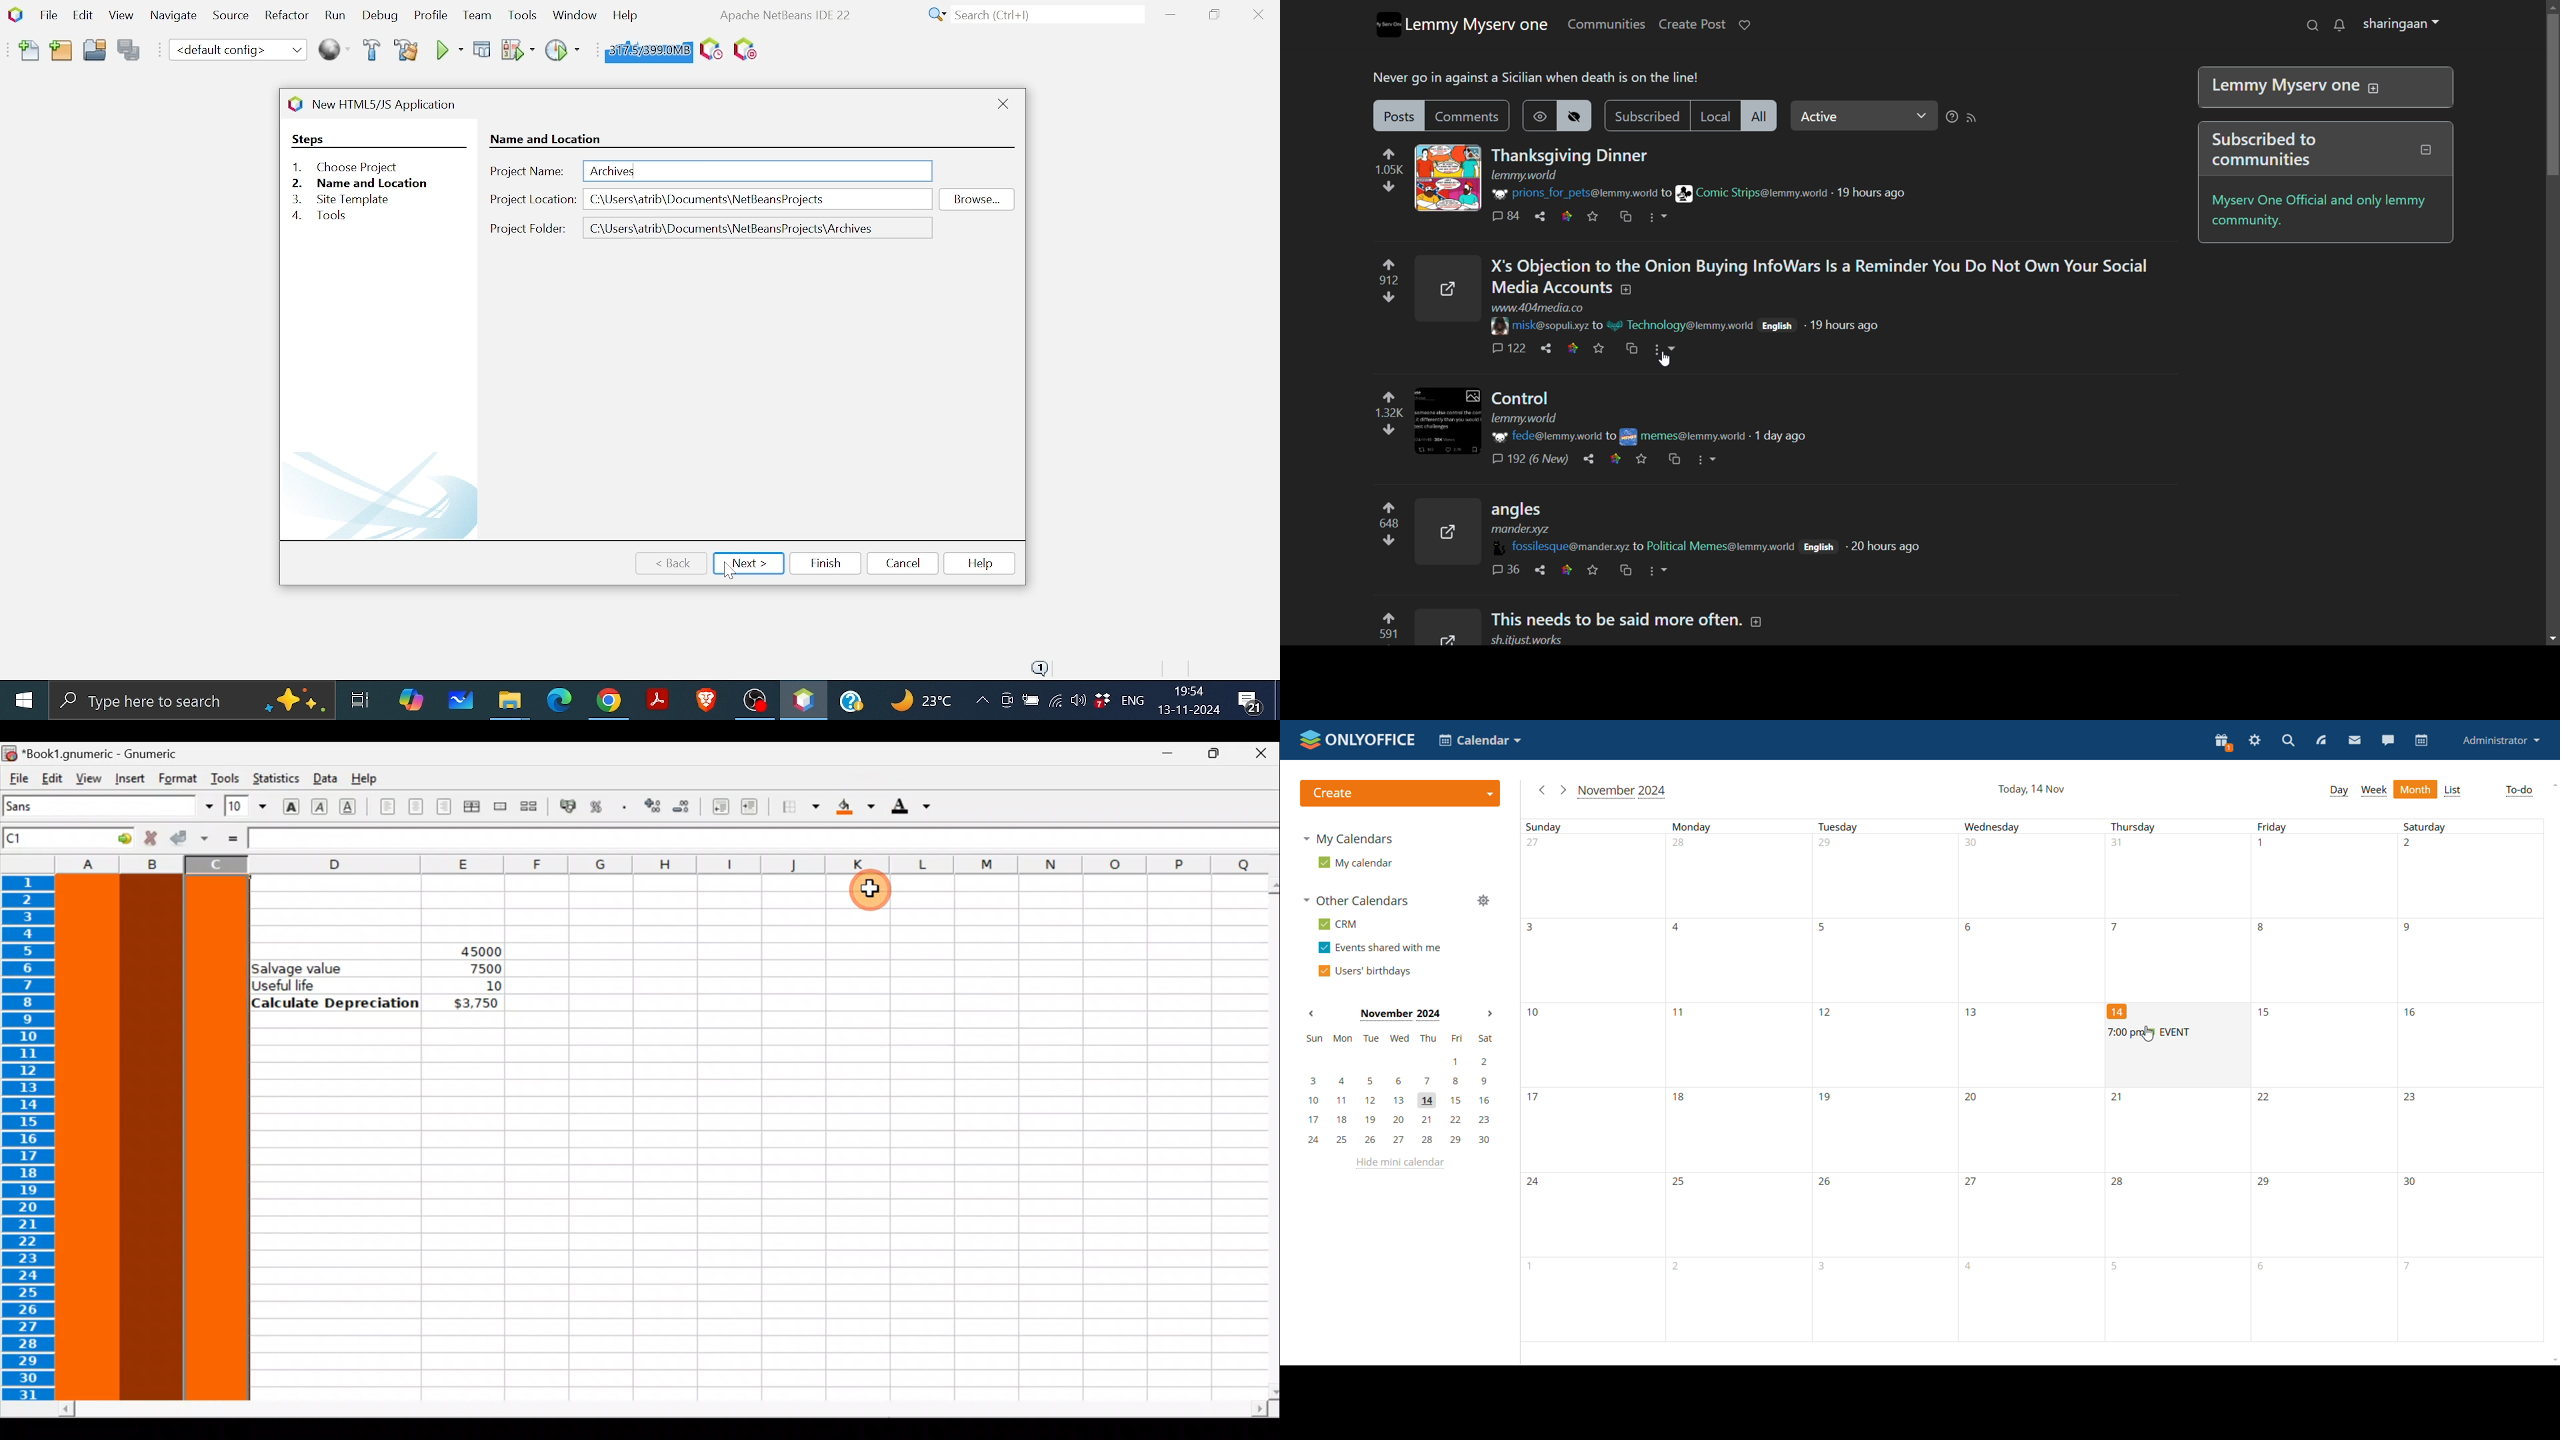  What do you see at coordinates (2255, 740) in the screenshot?
I see `settings` at bounding box center [2255, 740].